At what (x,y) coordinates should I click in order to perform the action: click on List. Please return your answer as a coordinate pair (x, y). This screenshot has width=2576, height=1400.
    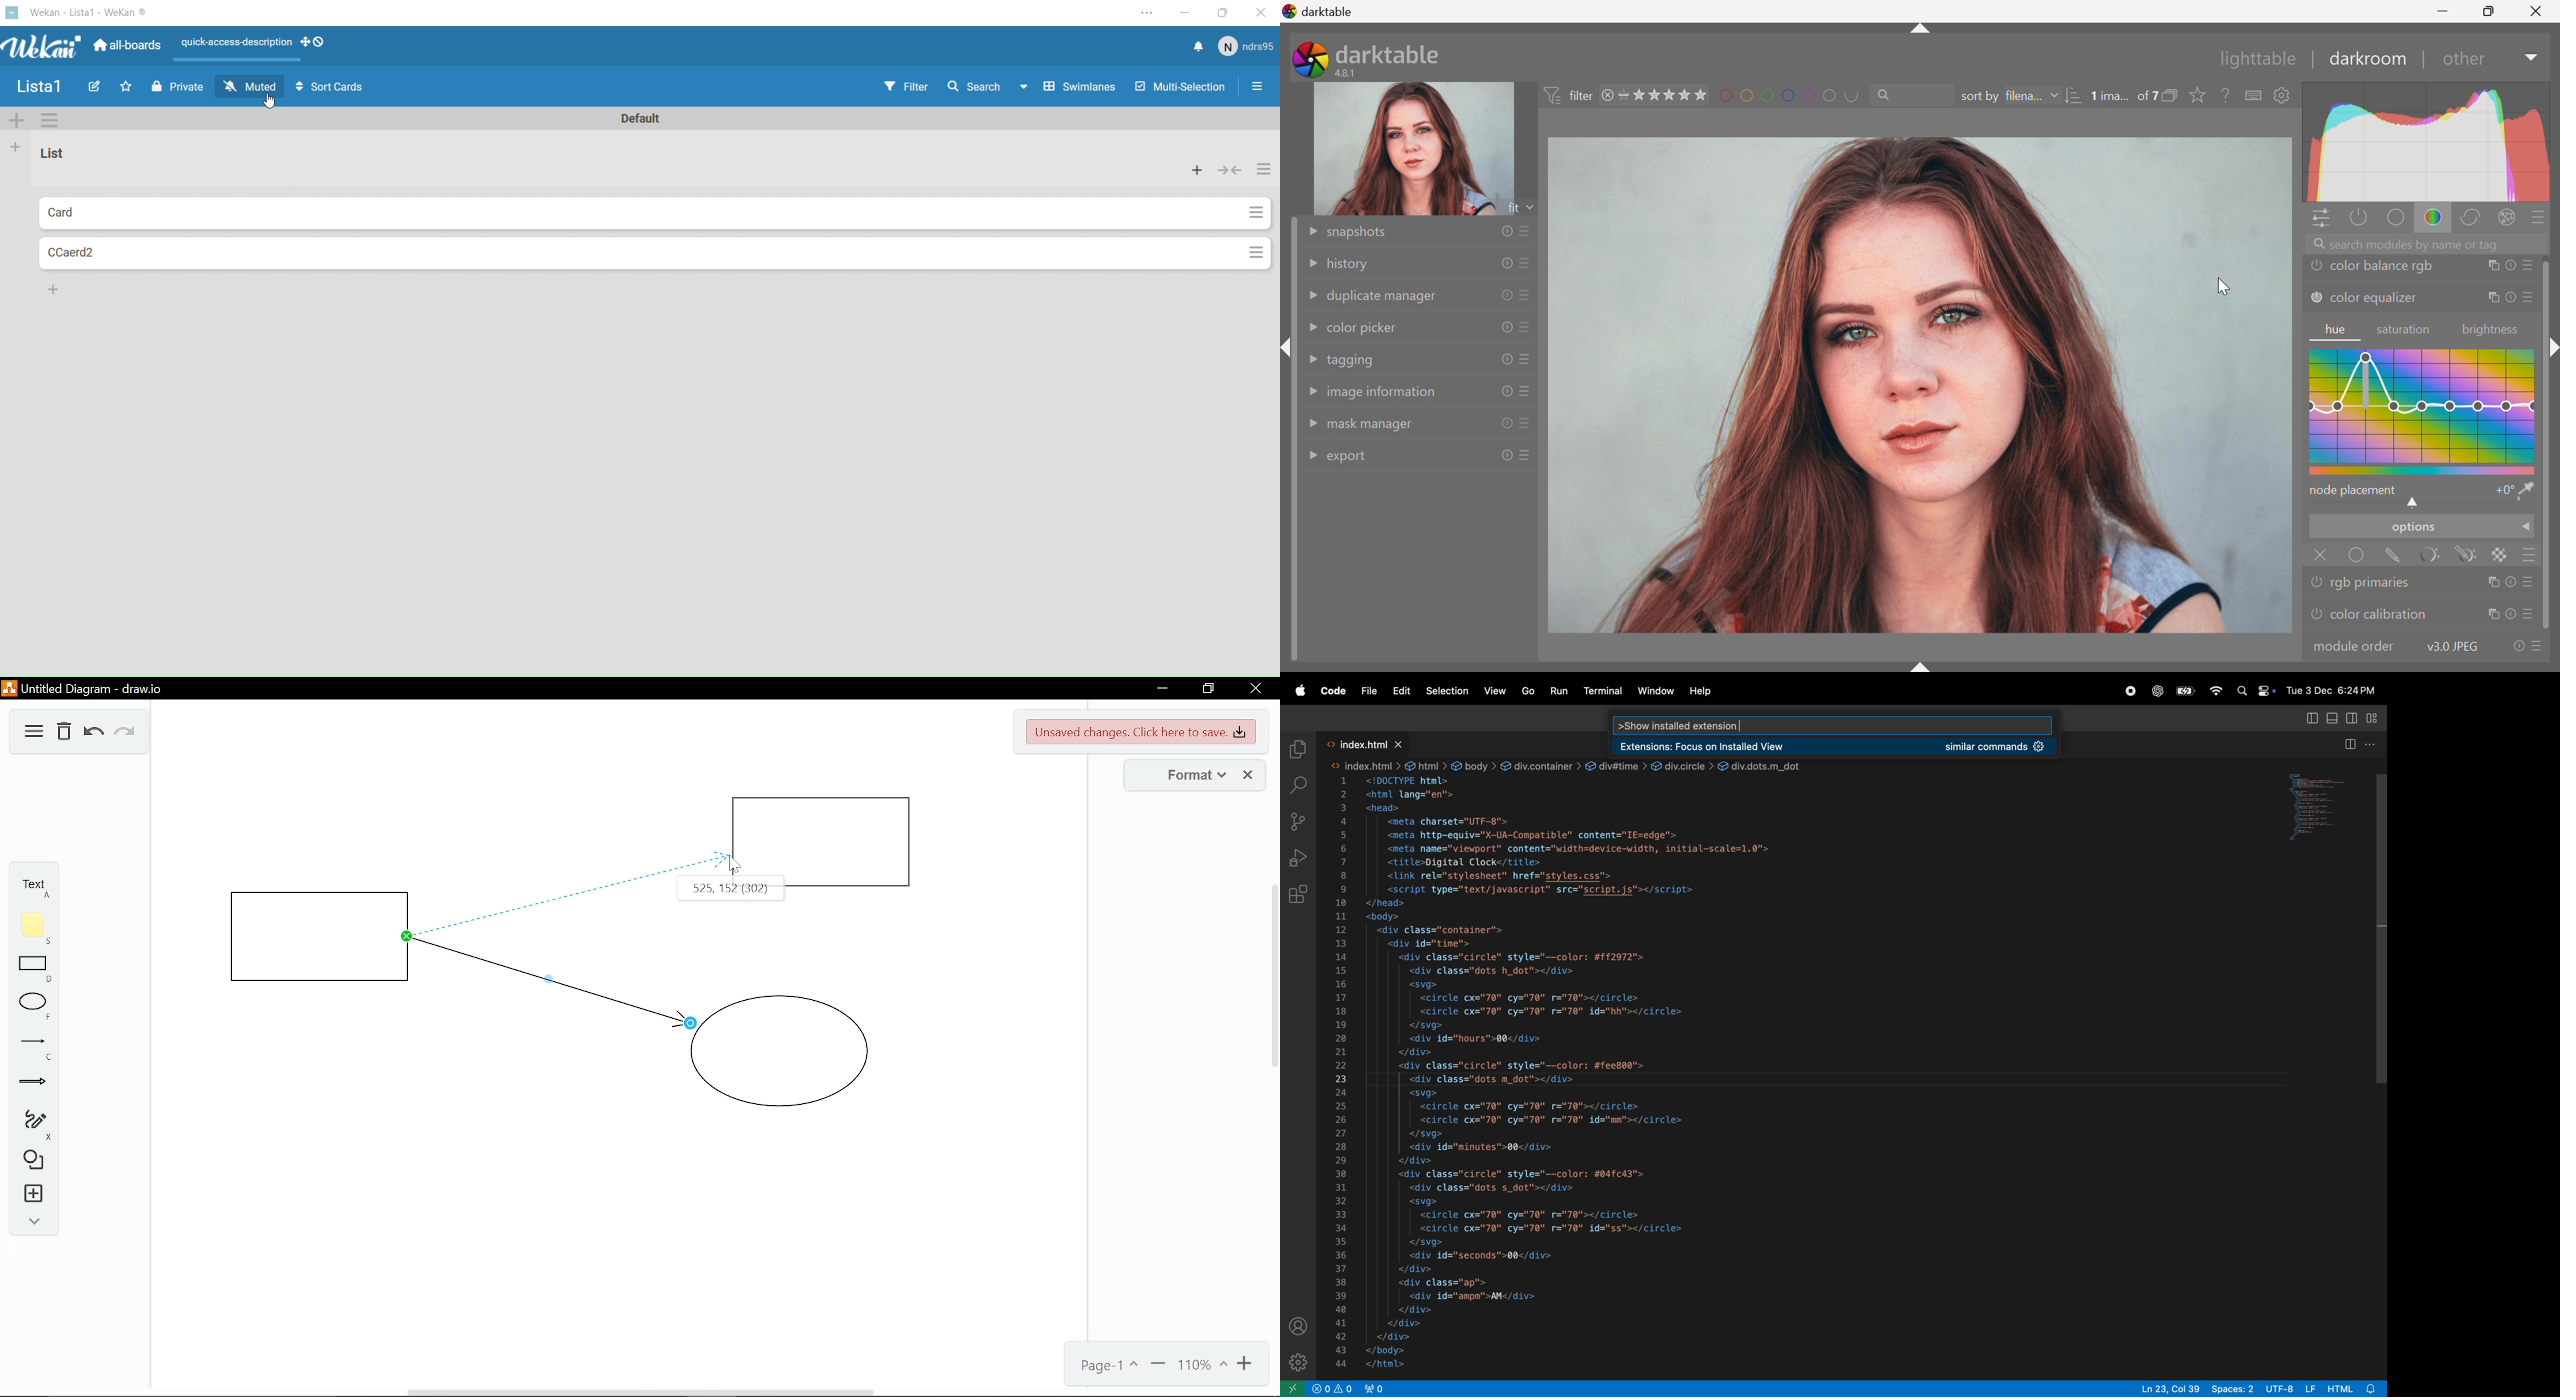
    Looking at the image, I should click on (71, 159).